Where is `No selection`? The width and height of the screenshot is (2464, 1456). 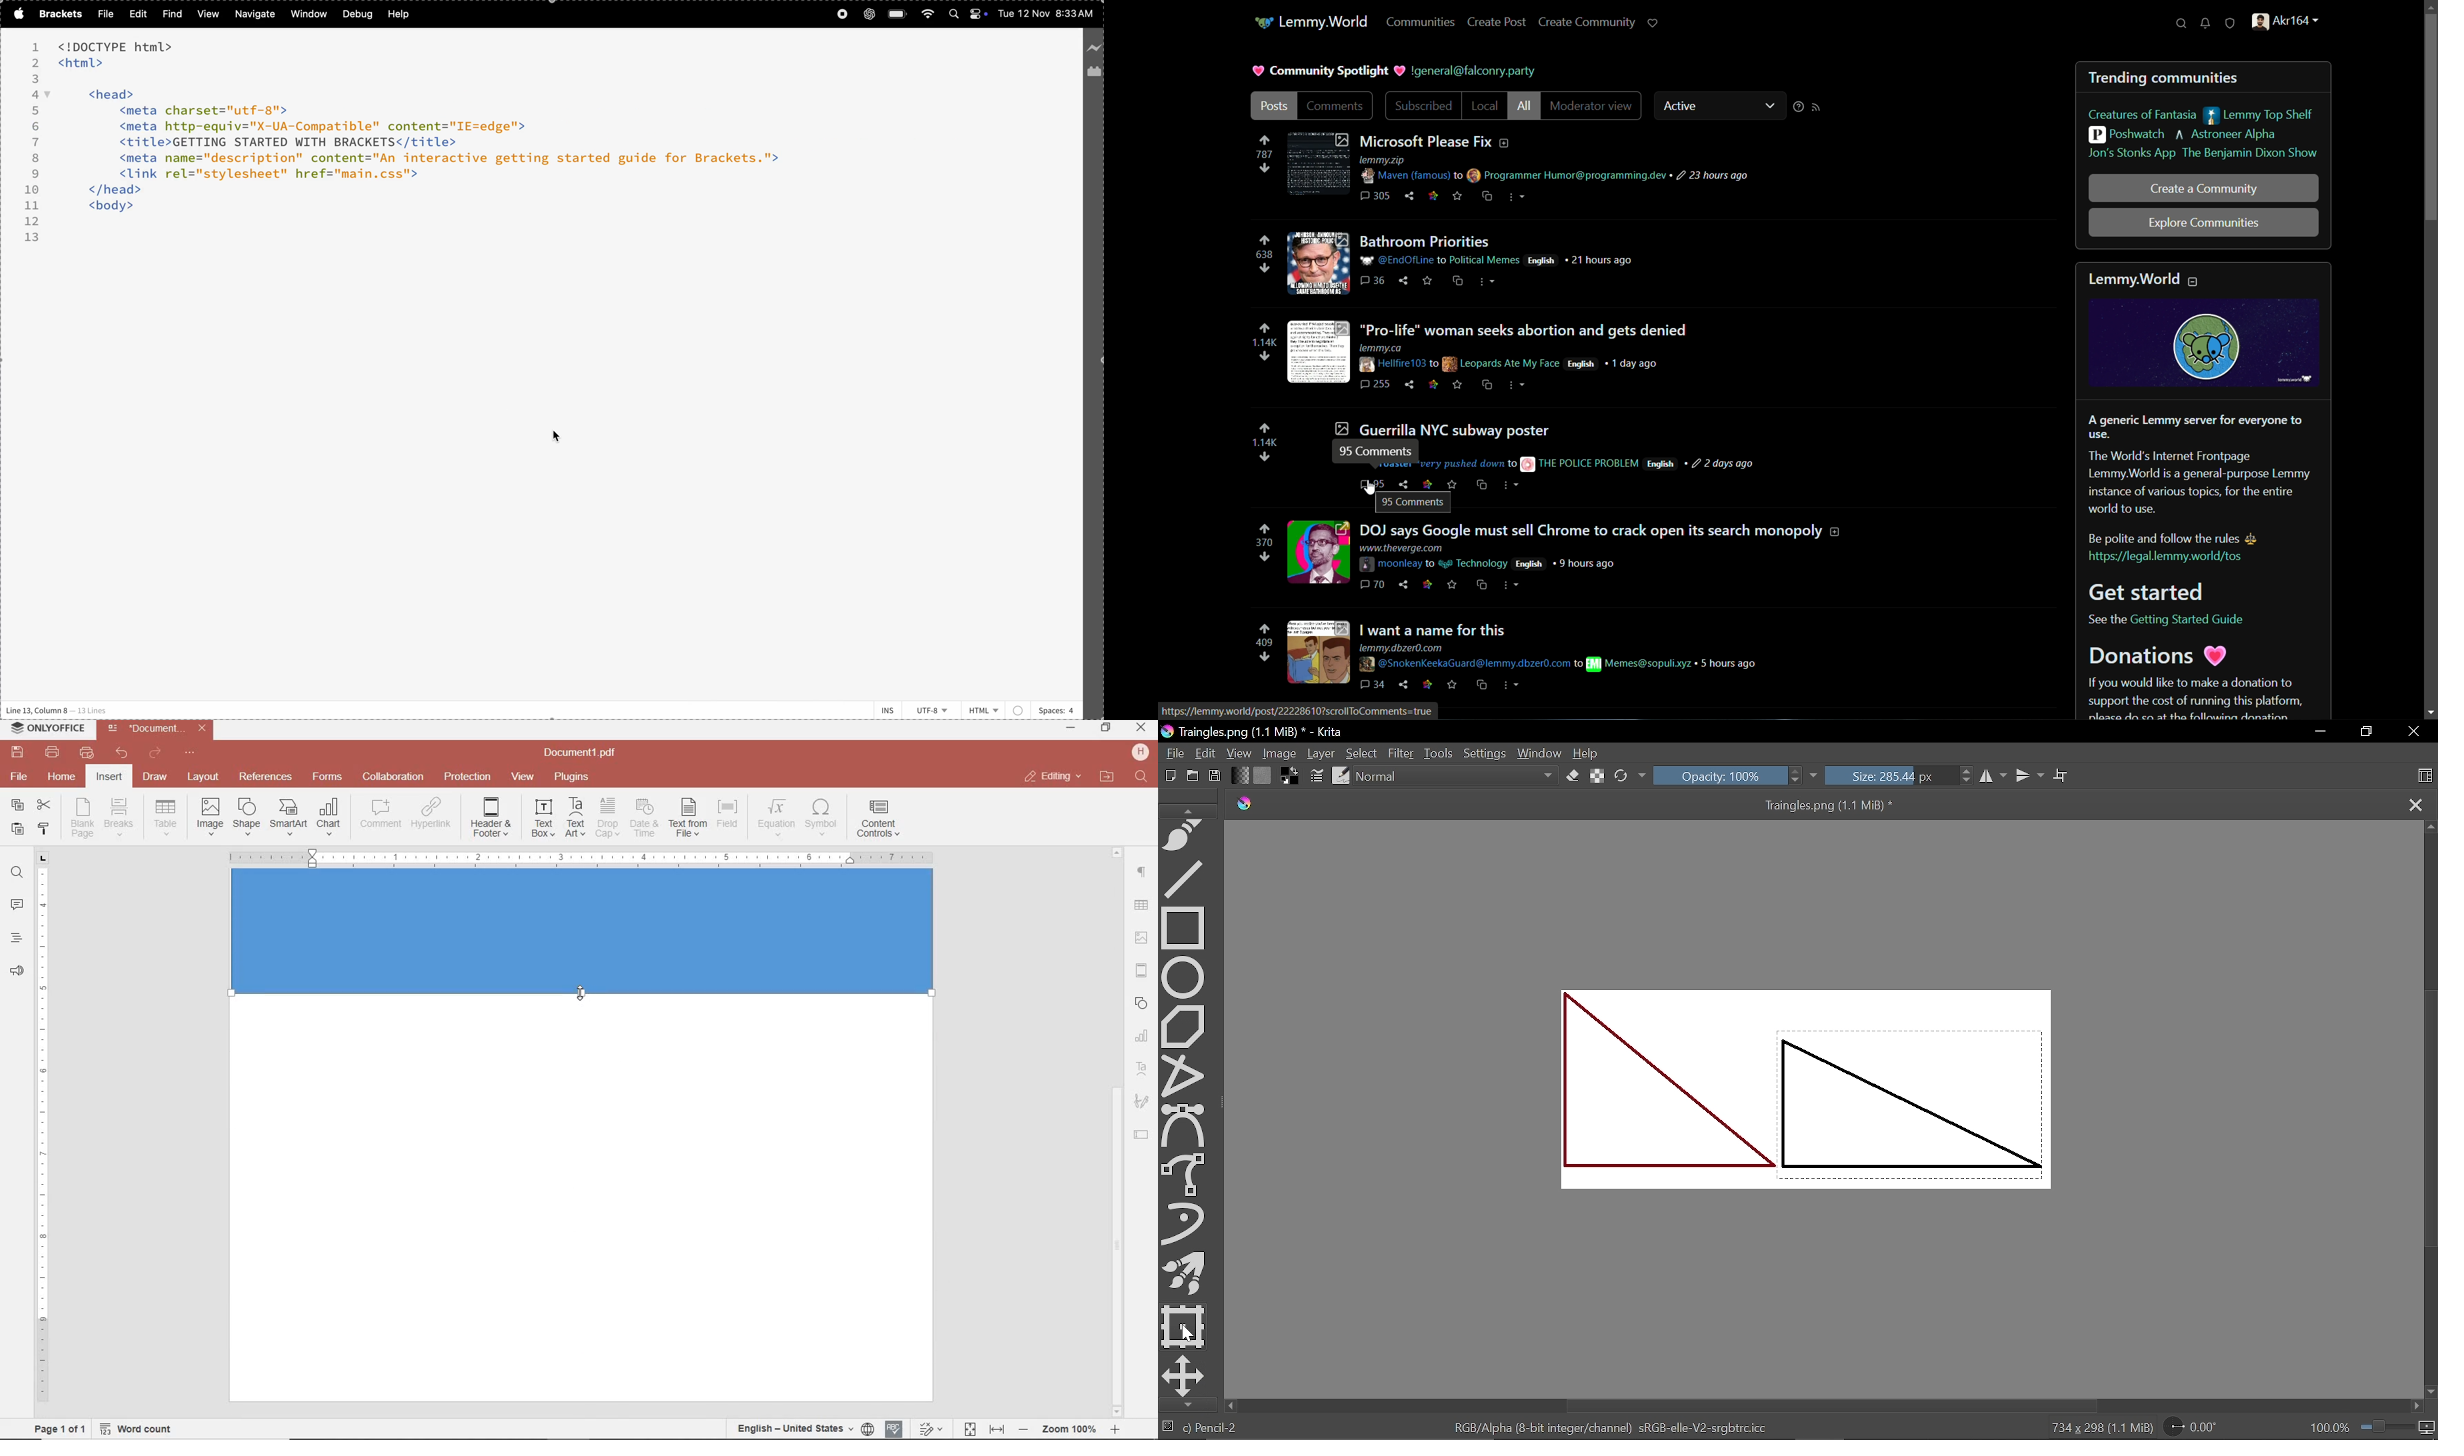 No selection is located at coordinates (1166, 1427).